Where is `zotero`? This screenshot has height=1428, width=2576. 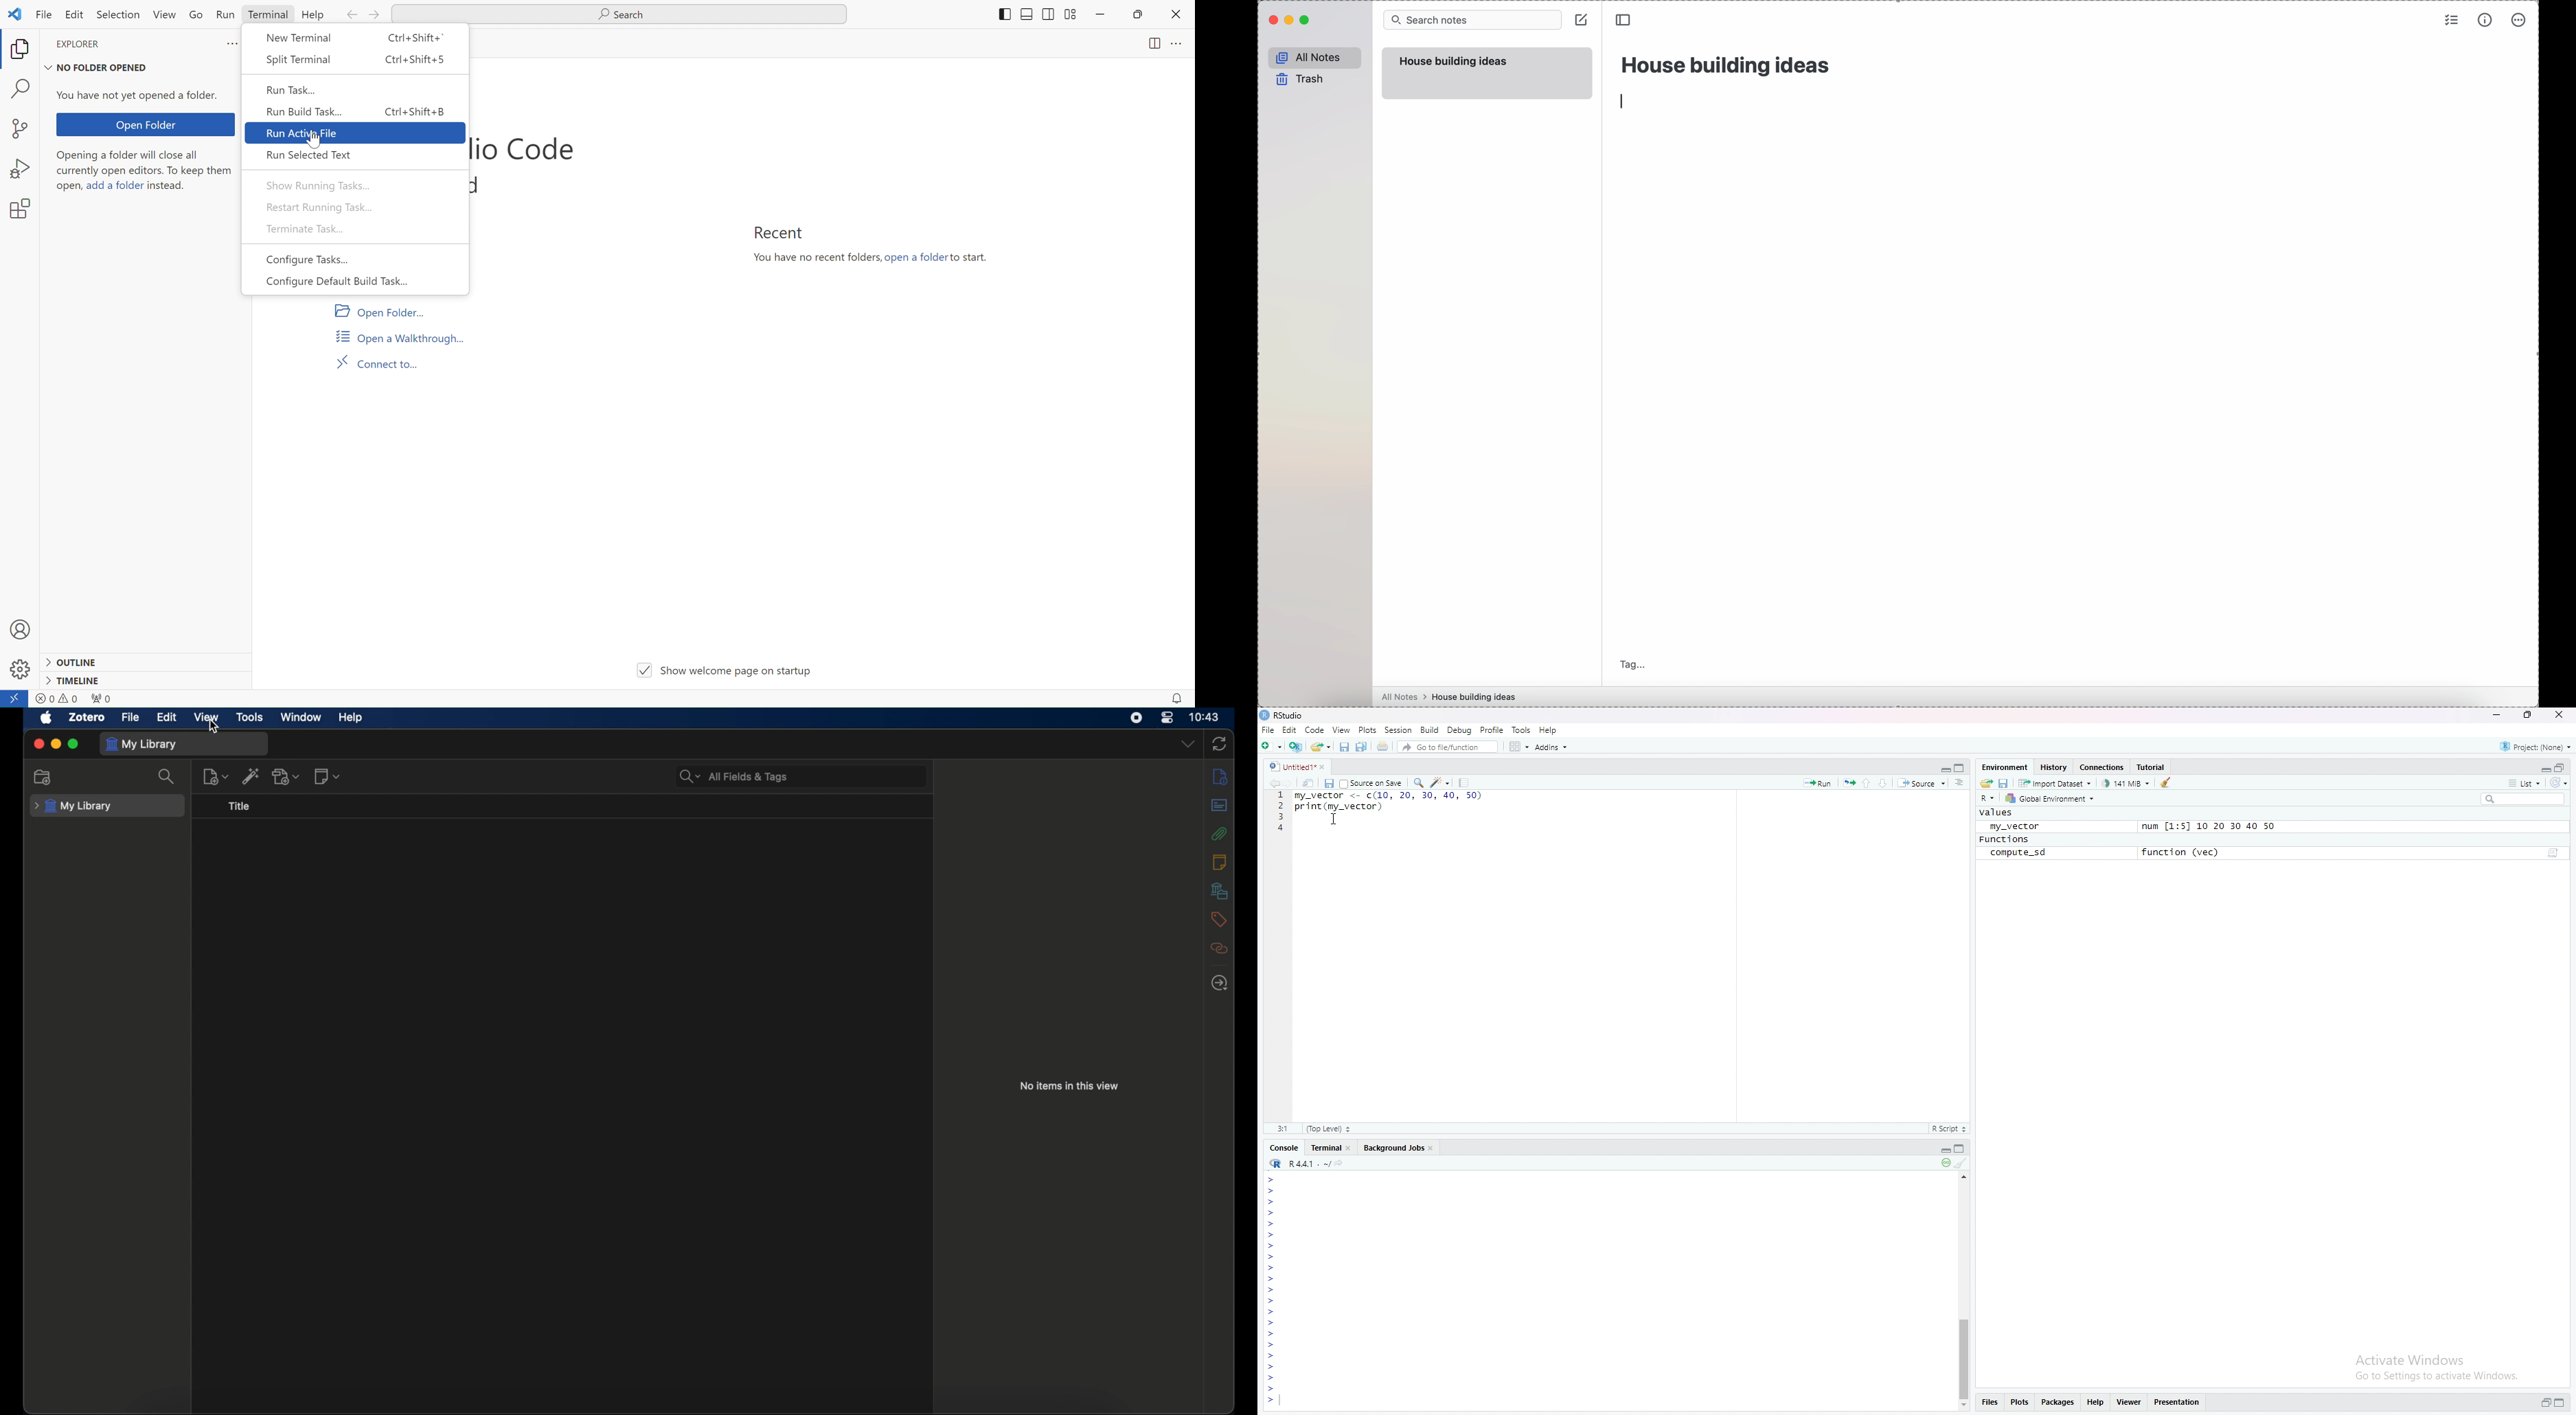 zotero is located at coordinates (88, 717).